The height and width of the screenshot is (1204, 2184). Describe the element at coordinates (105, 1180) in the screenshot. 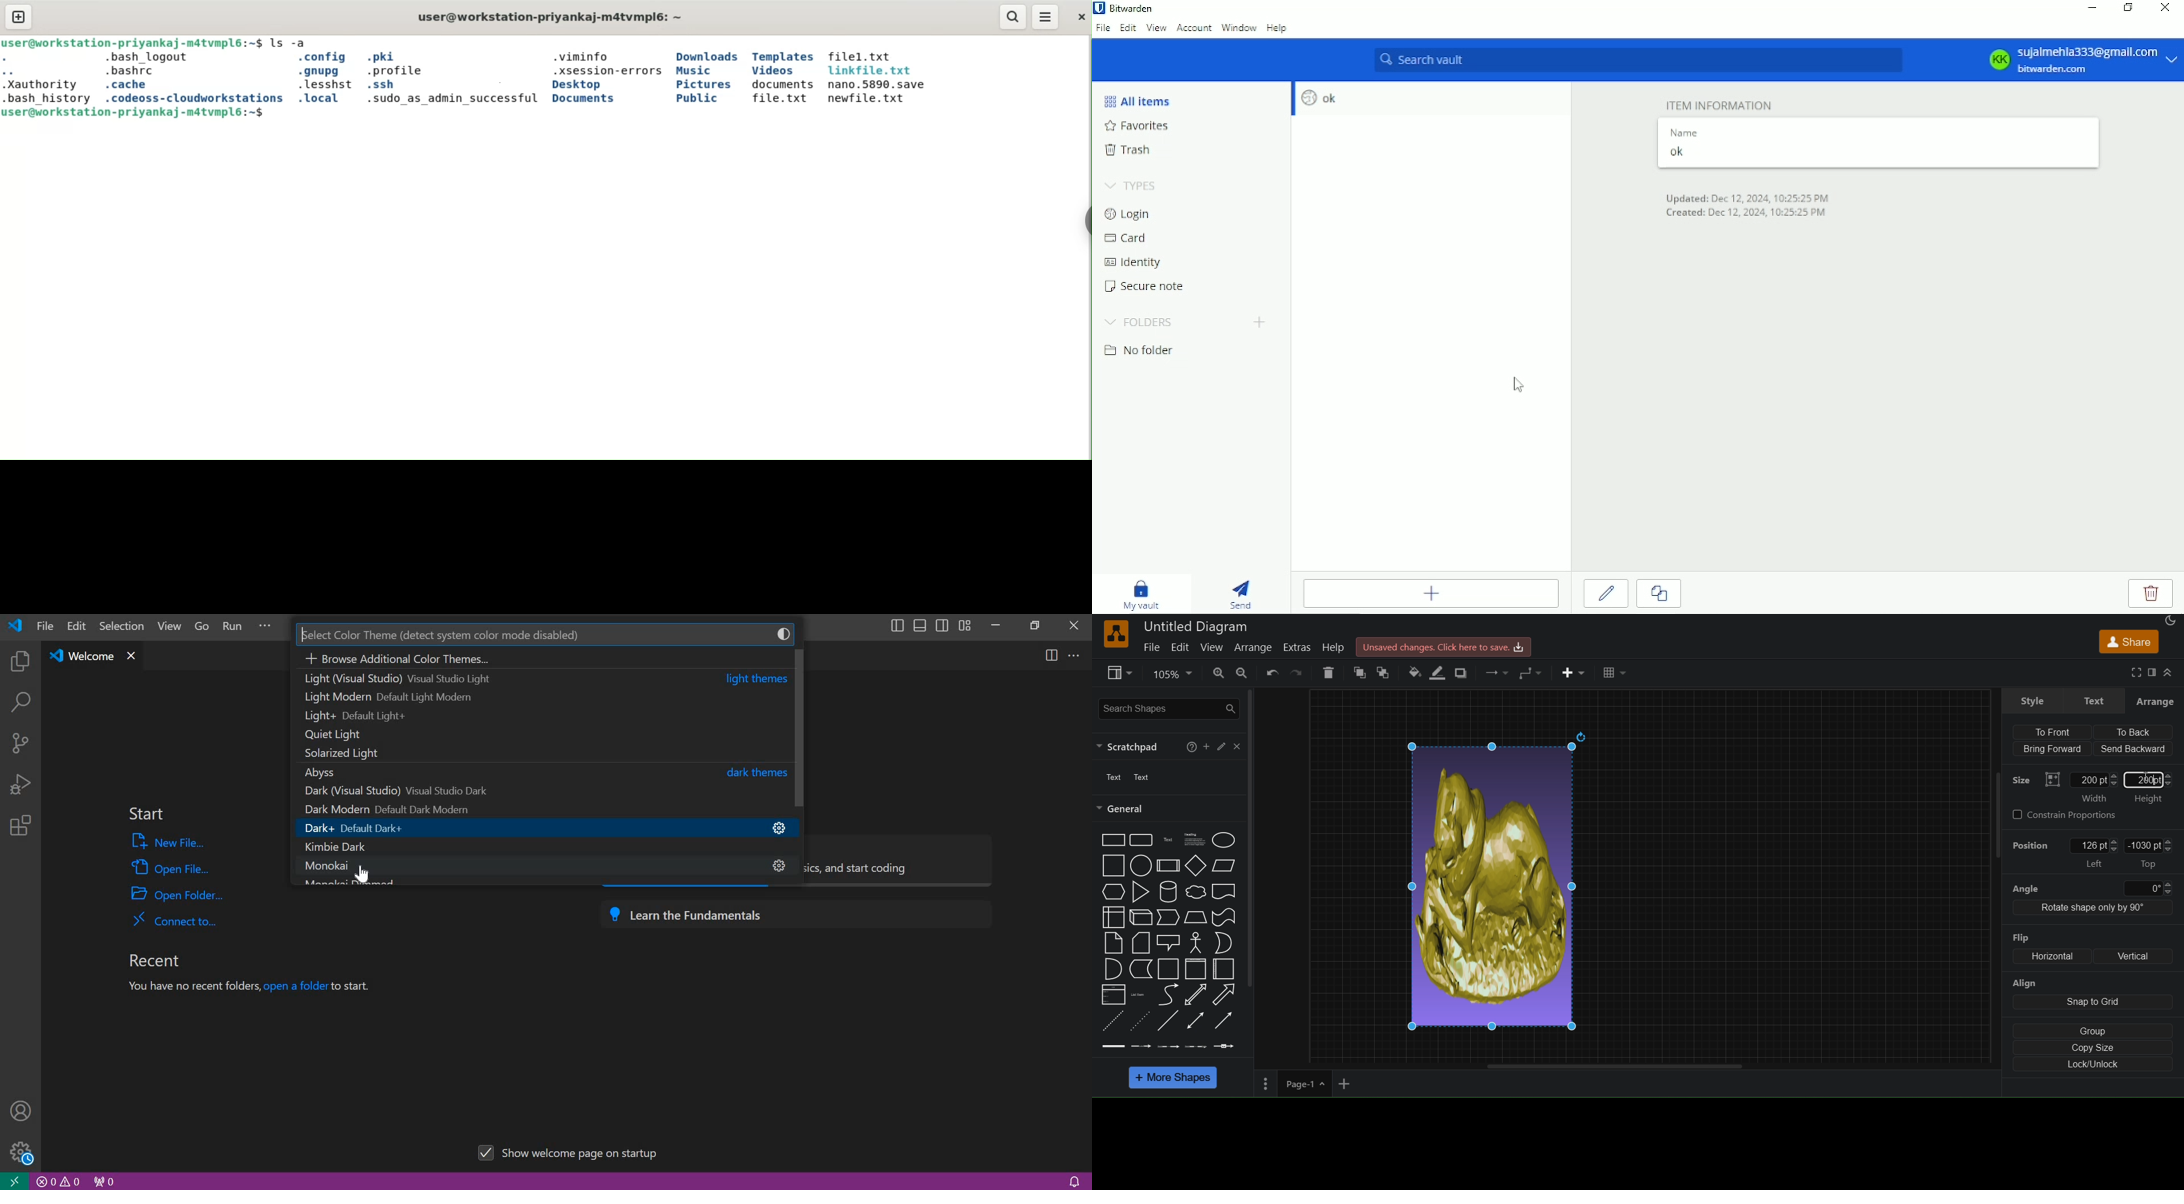

I see `no ports forwarded` at that location.